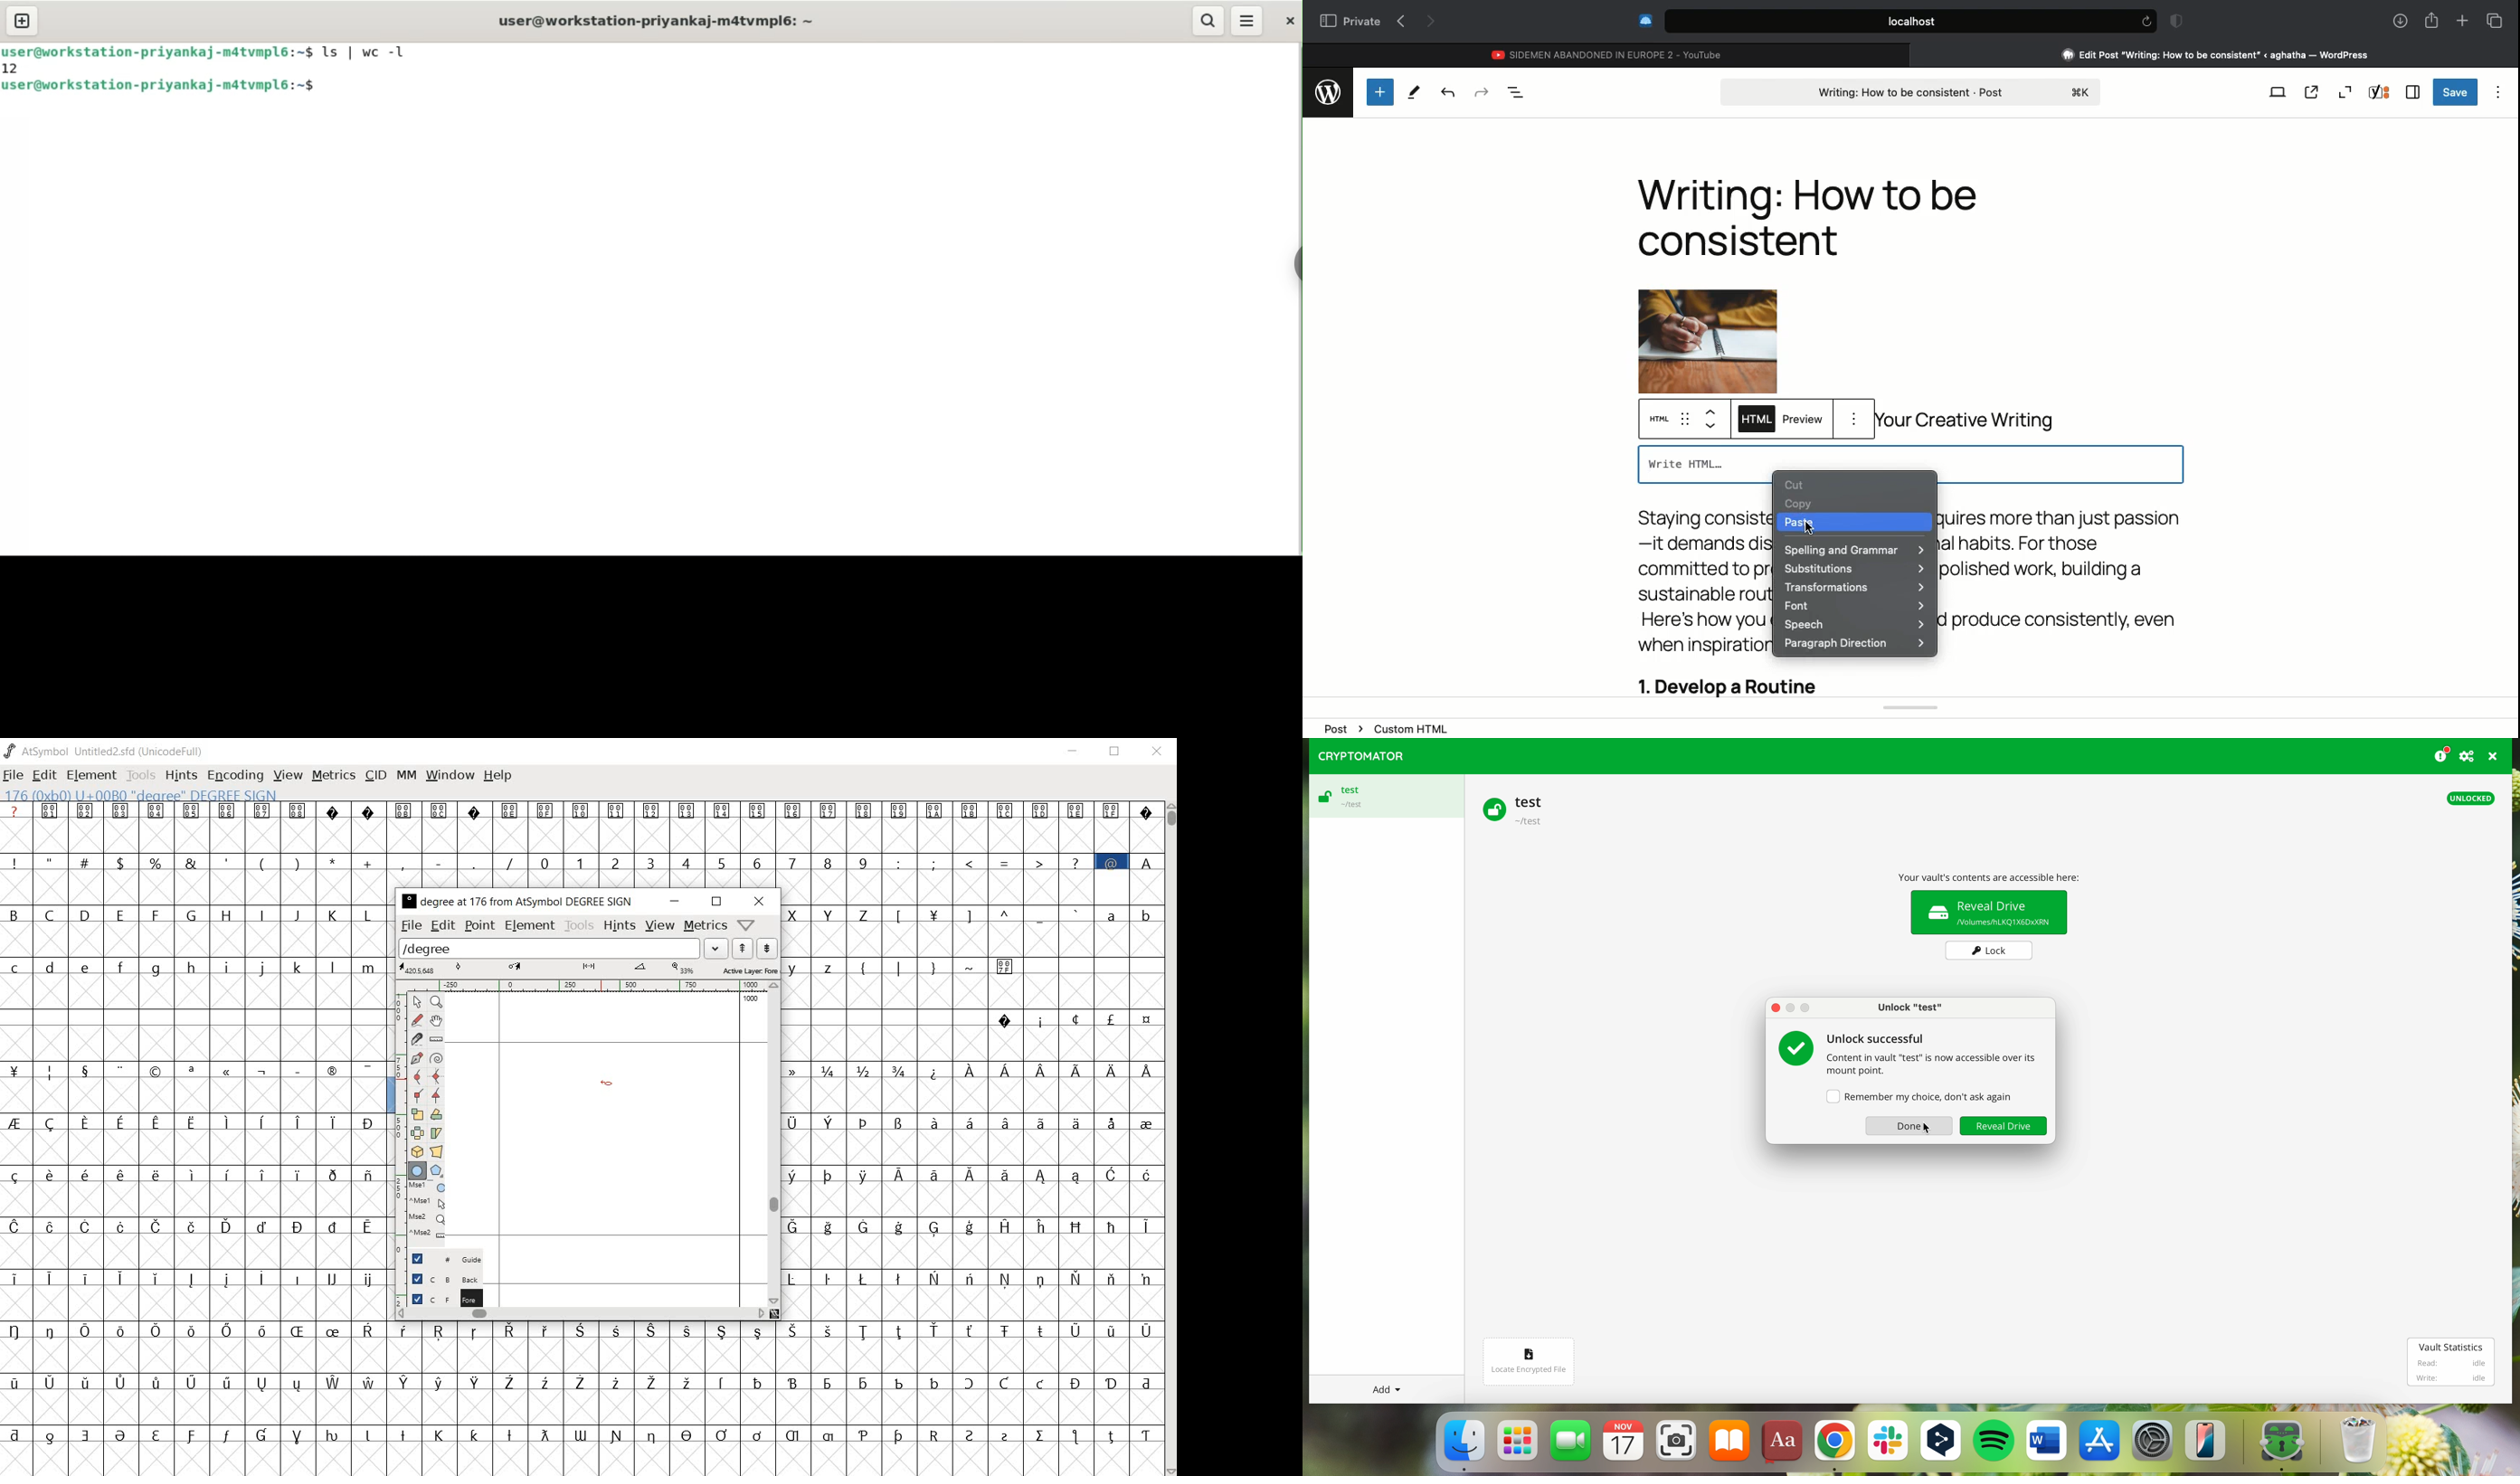  Describe the element at coordinates (580, 835) in the screenshot. I see `empty glyph slots` at that location.